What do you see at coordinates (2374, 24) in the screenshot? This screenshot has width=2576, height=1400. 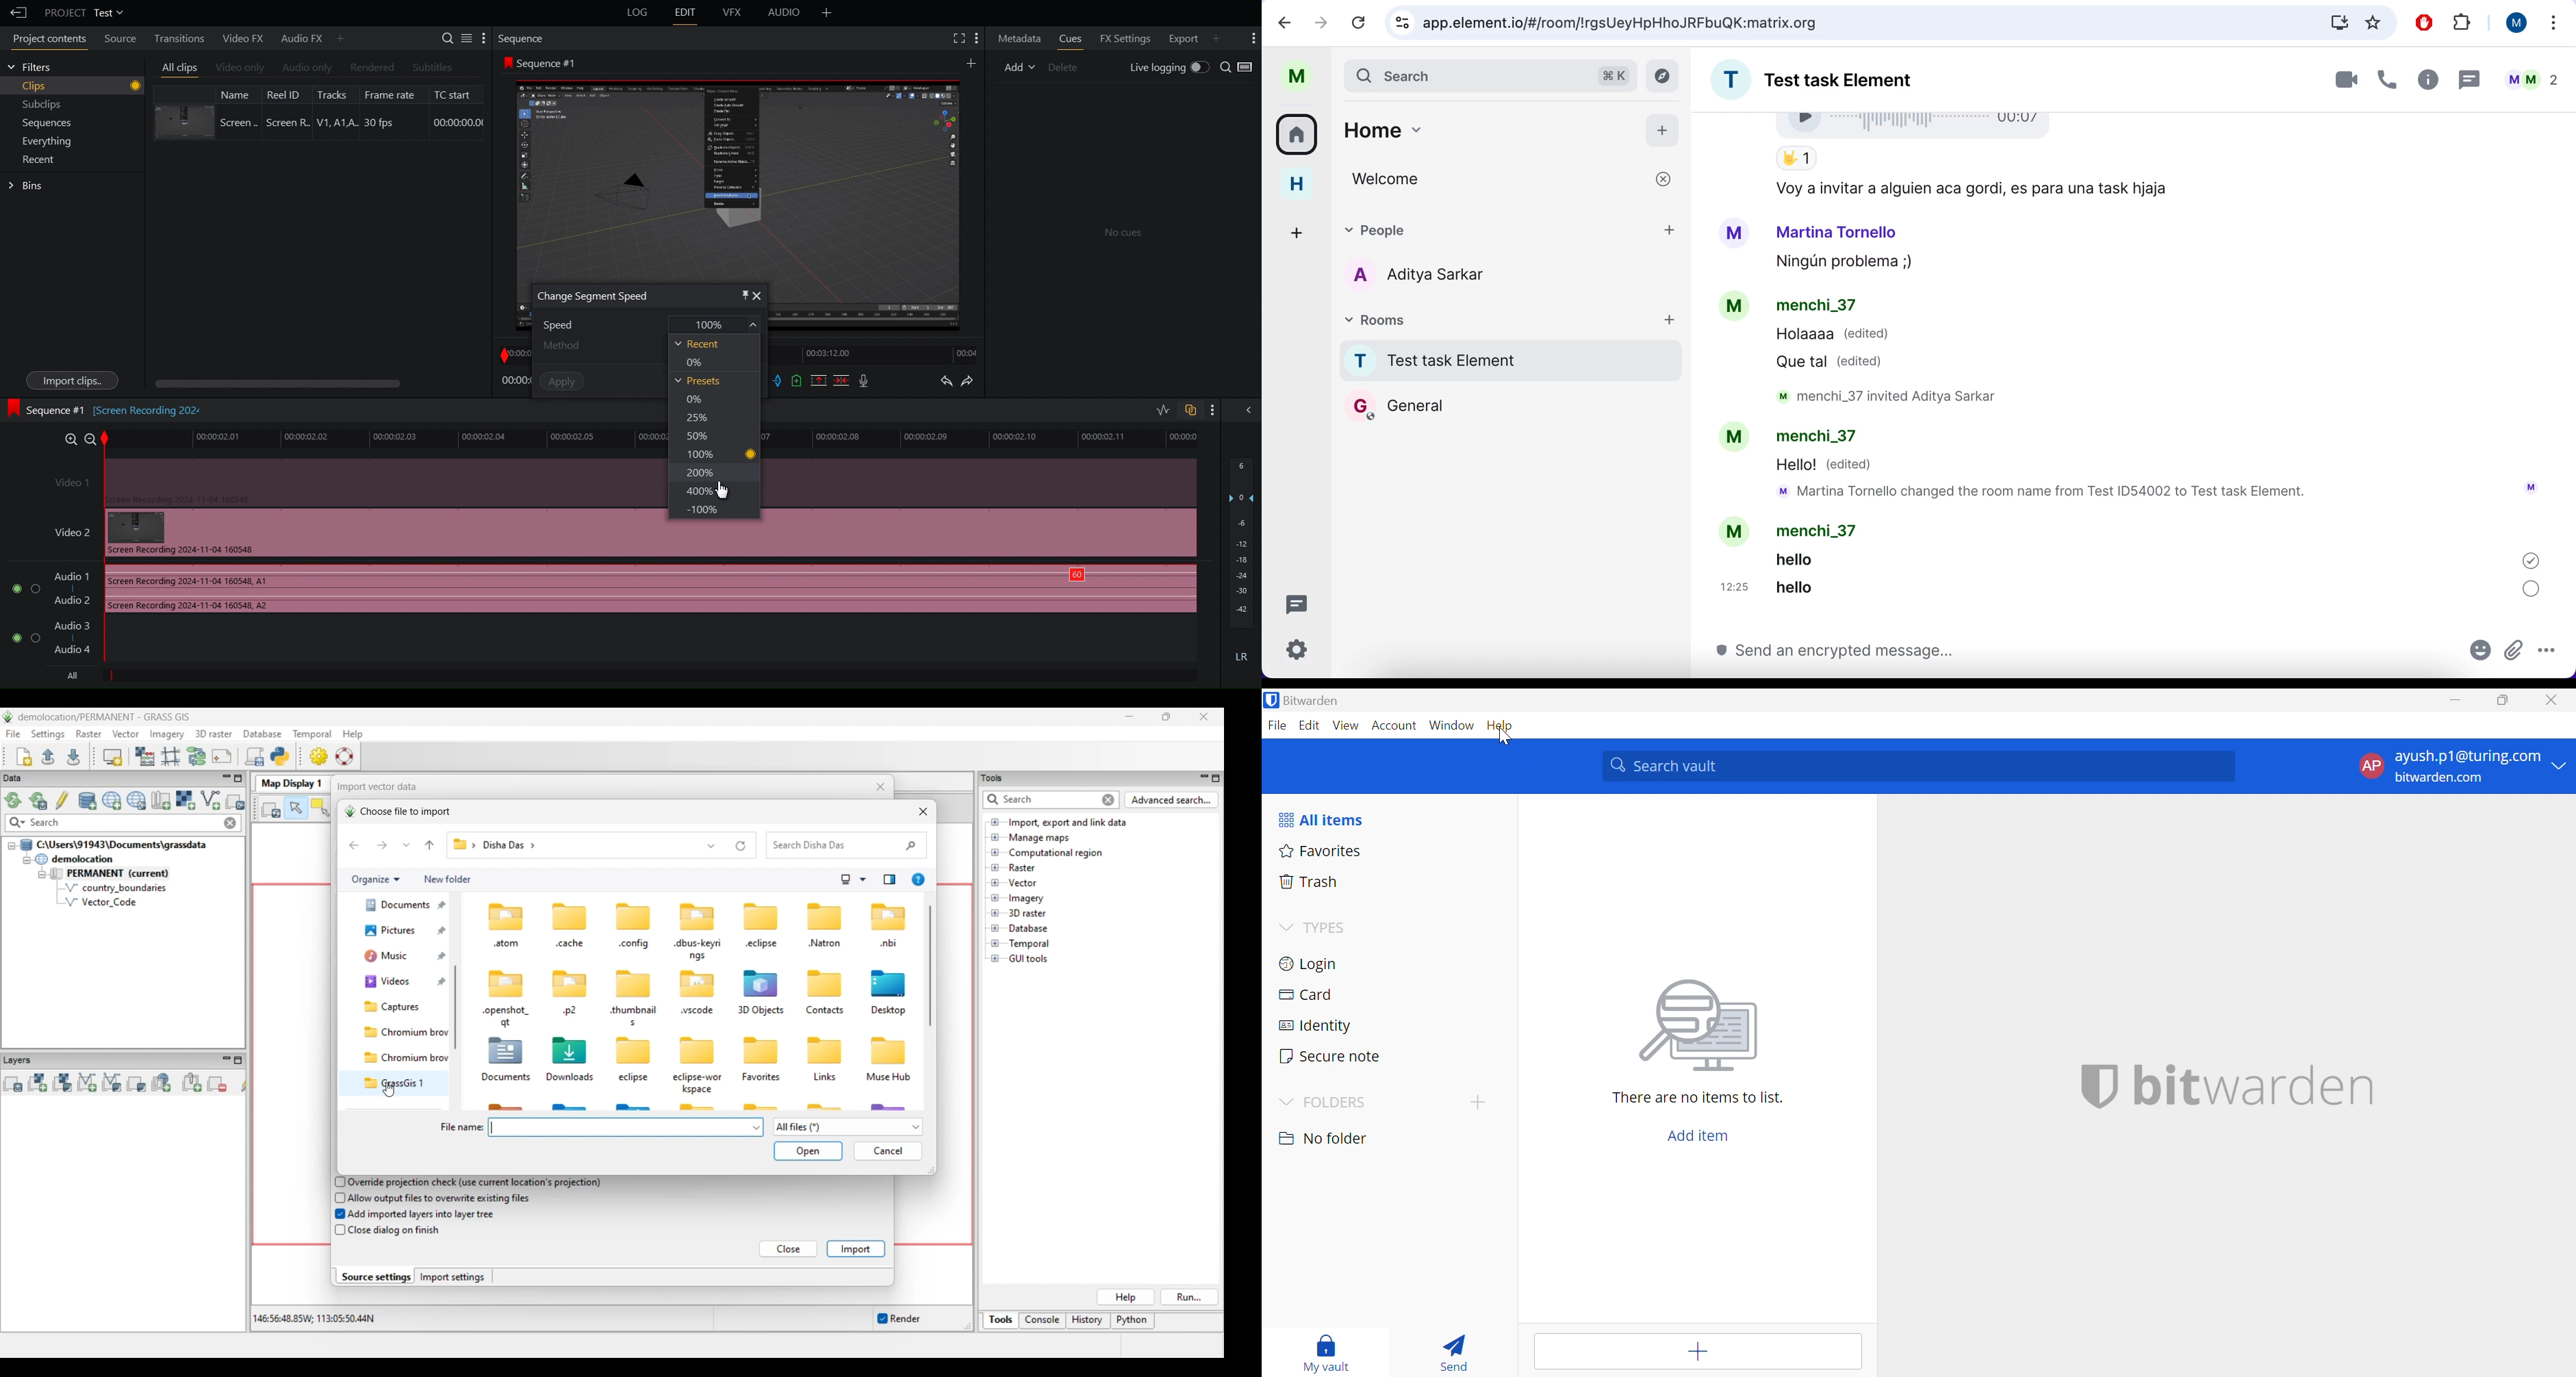 I see `favorites` at bounding box center [2374, 24].